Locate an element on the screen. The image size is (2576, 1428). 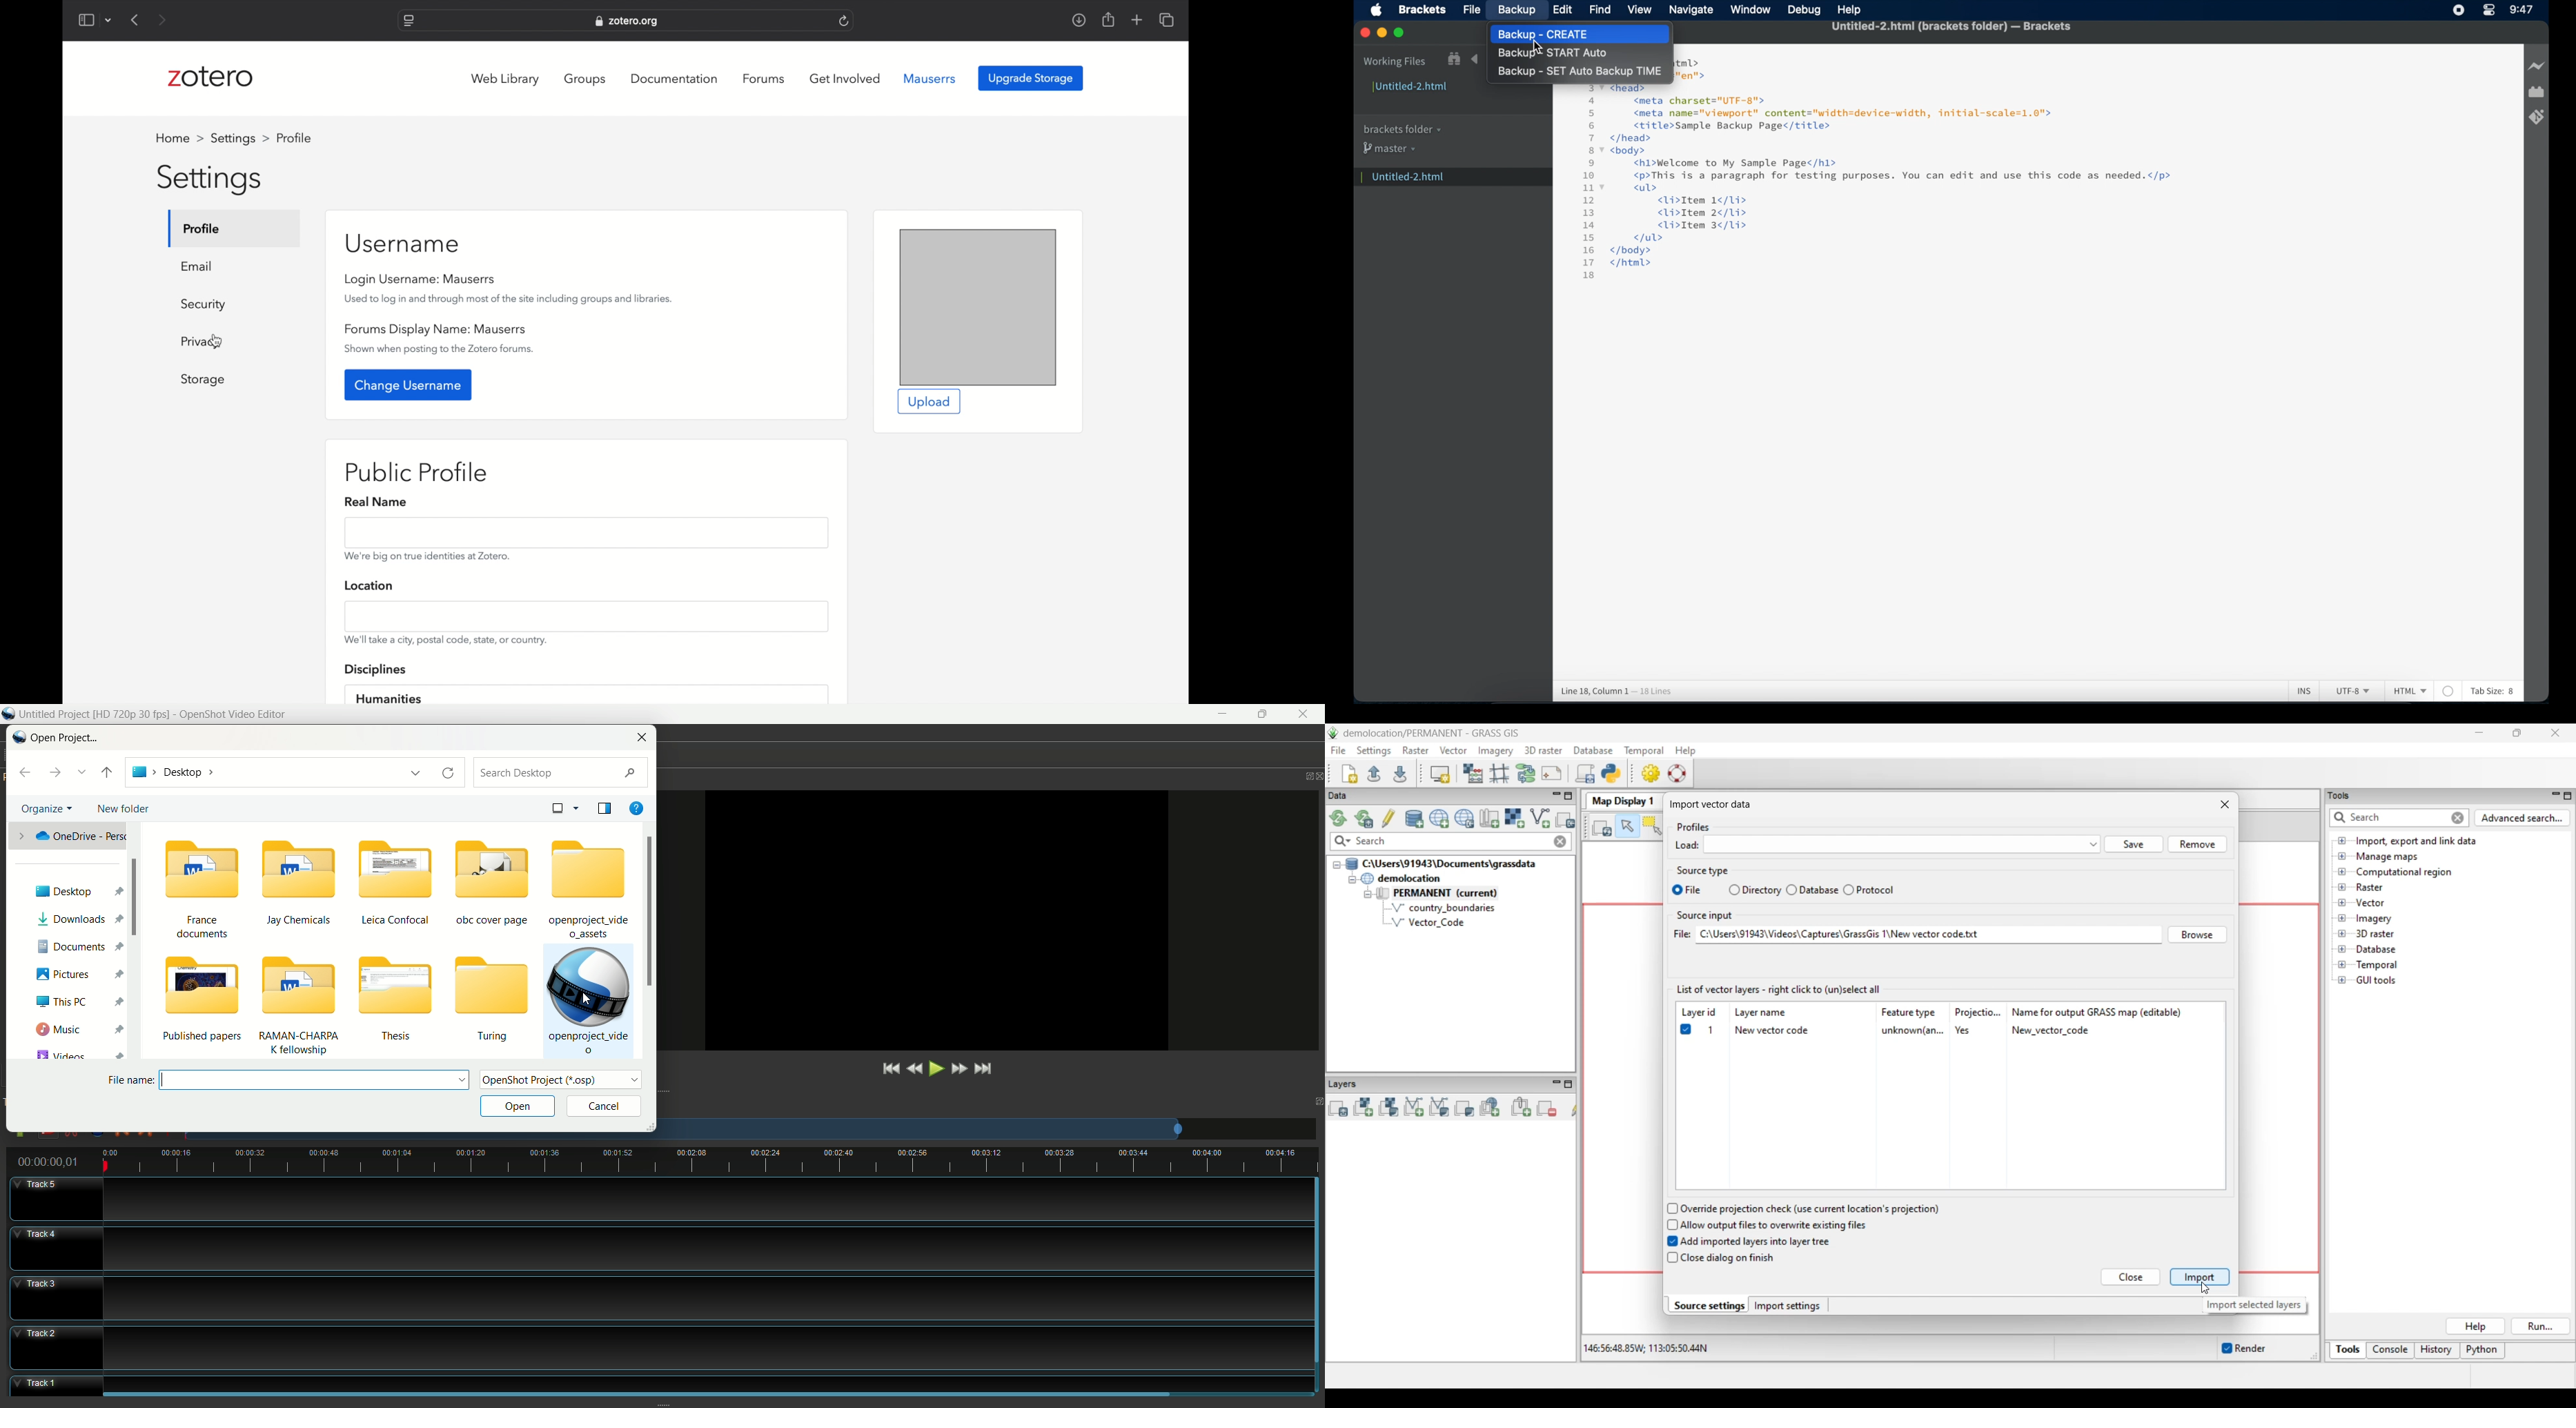
minimize is located at coordinates (1382, 33).